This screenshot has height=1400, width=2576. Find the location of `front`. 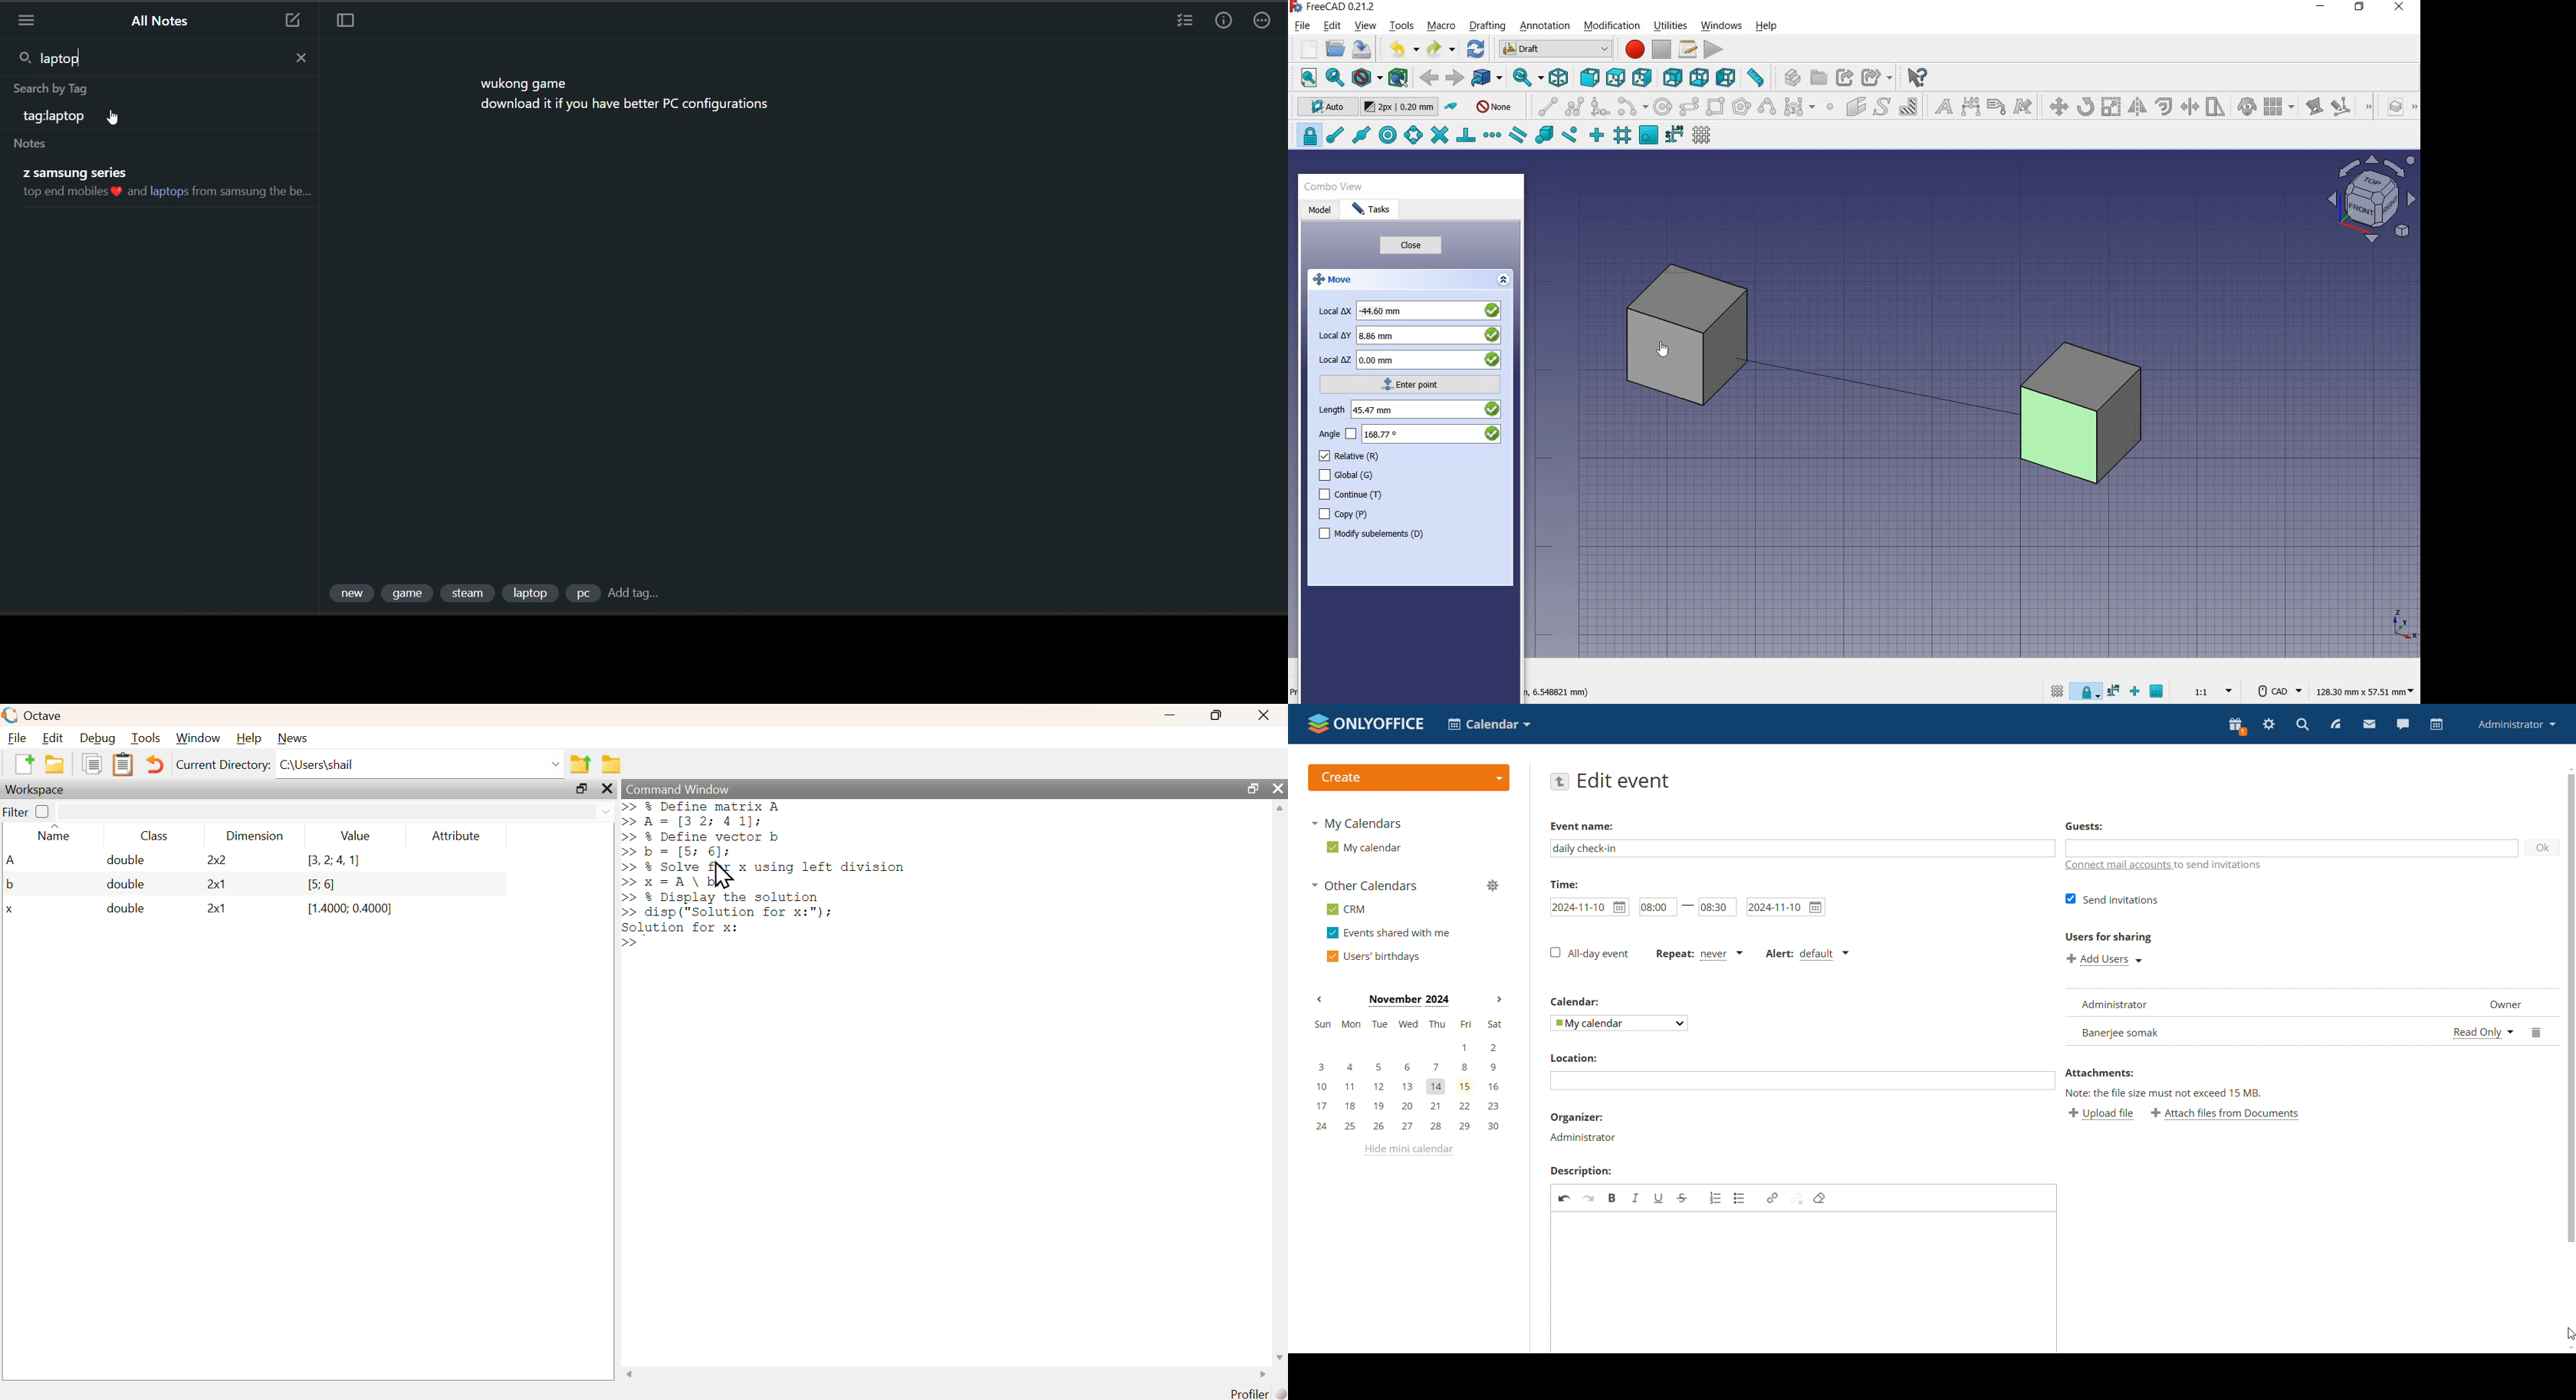

front is located at coordinates (1589, 78).